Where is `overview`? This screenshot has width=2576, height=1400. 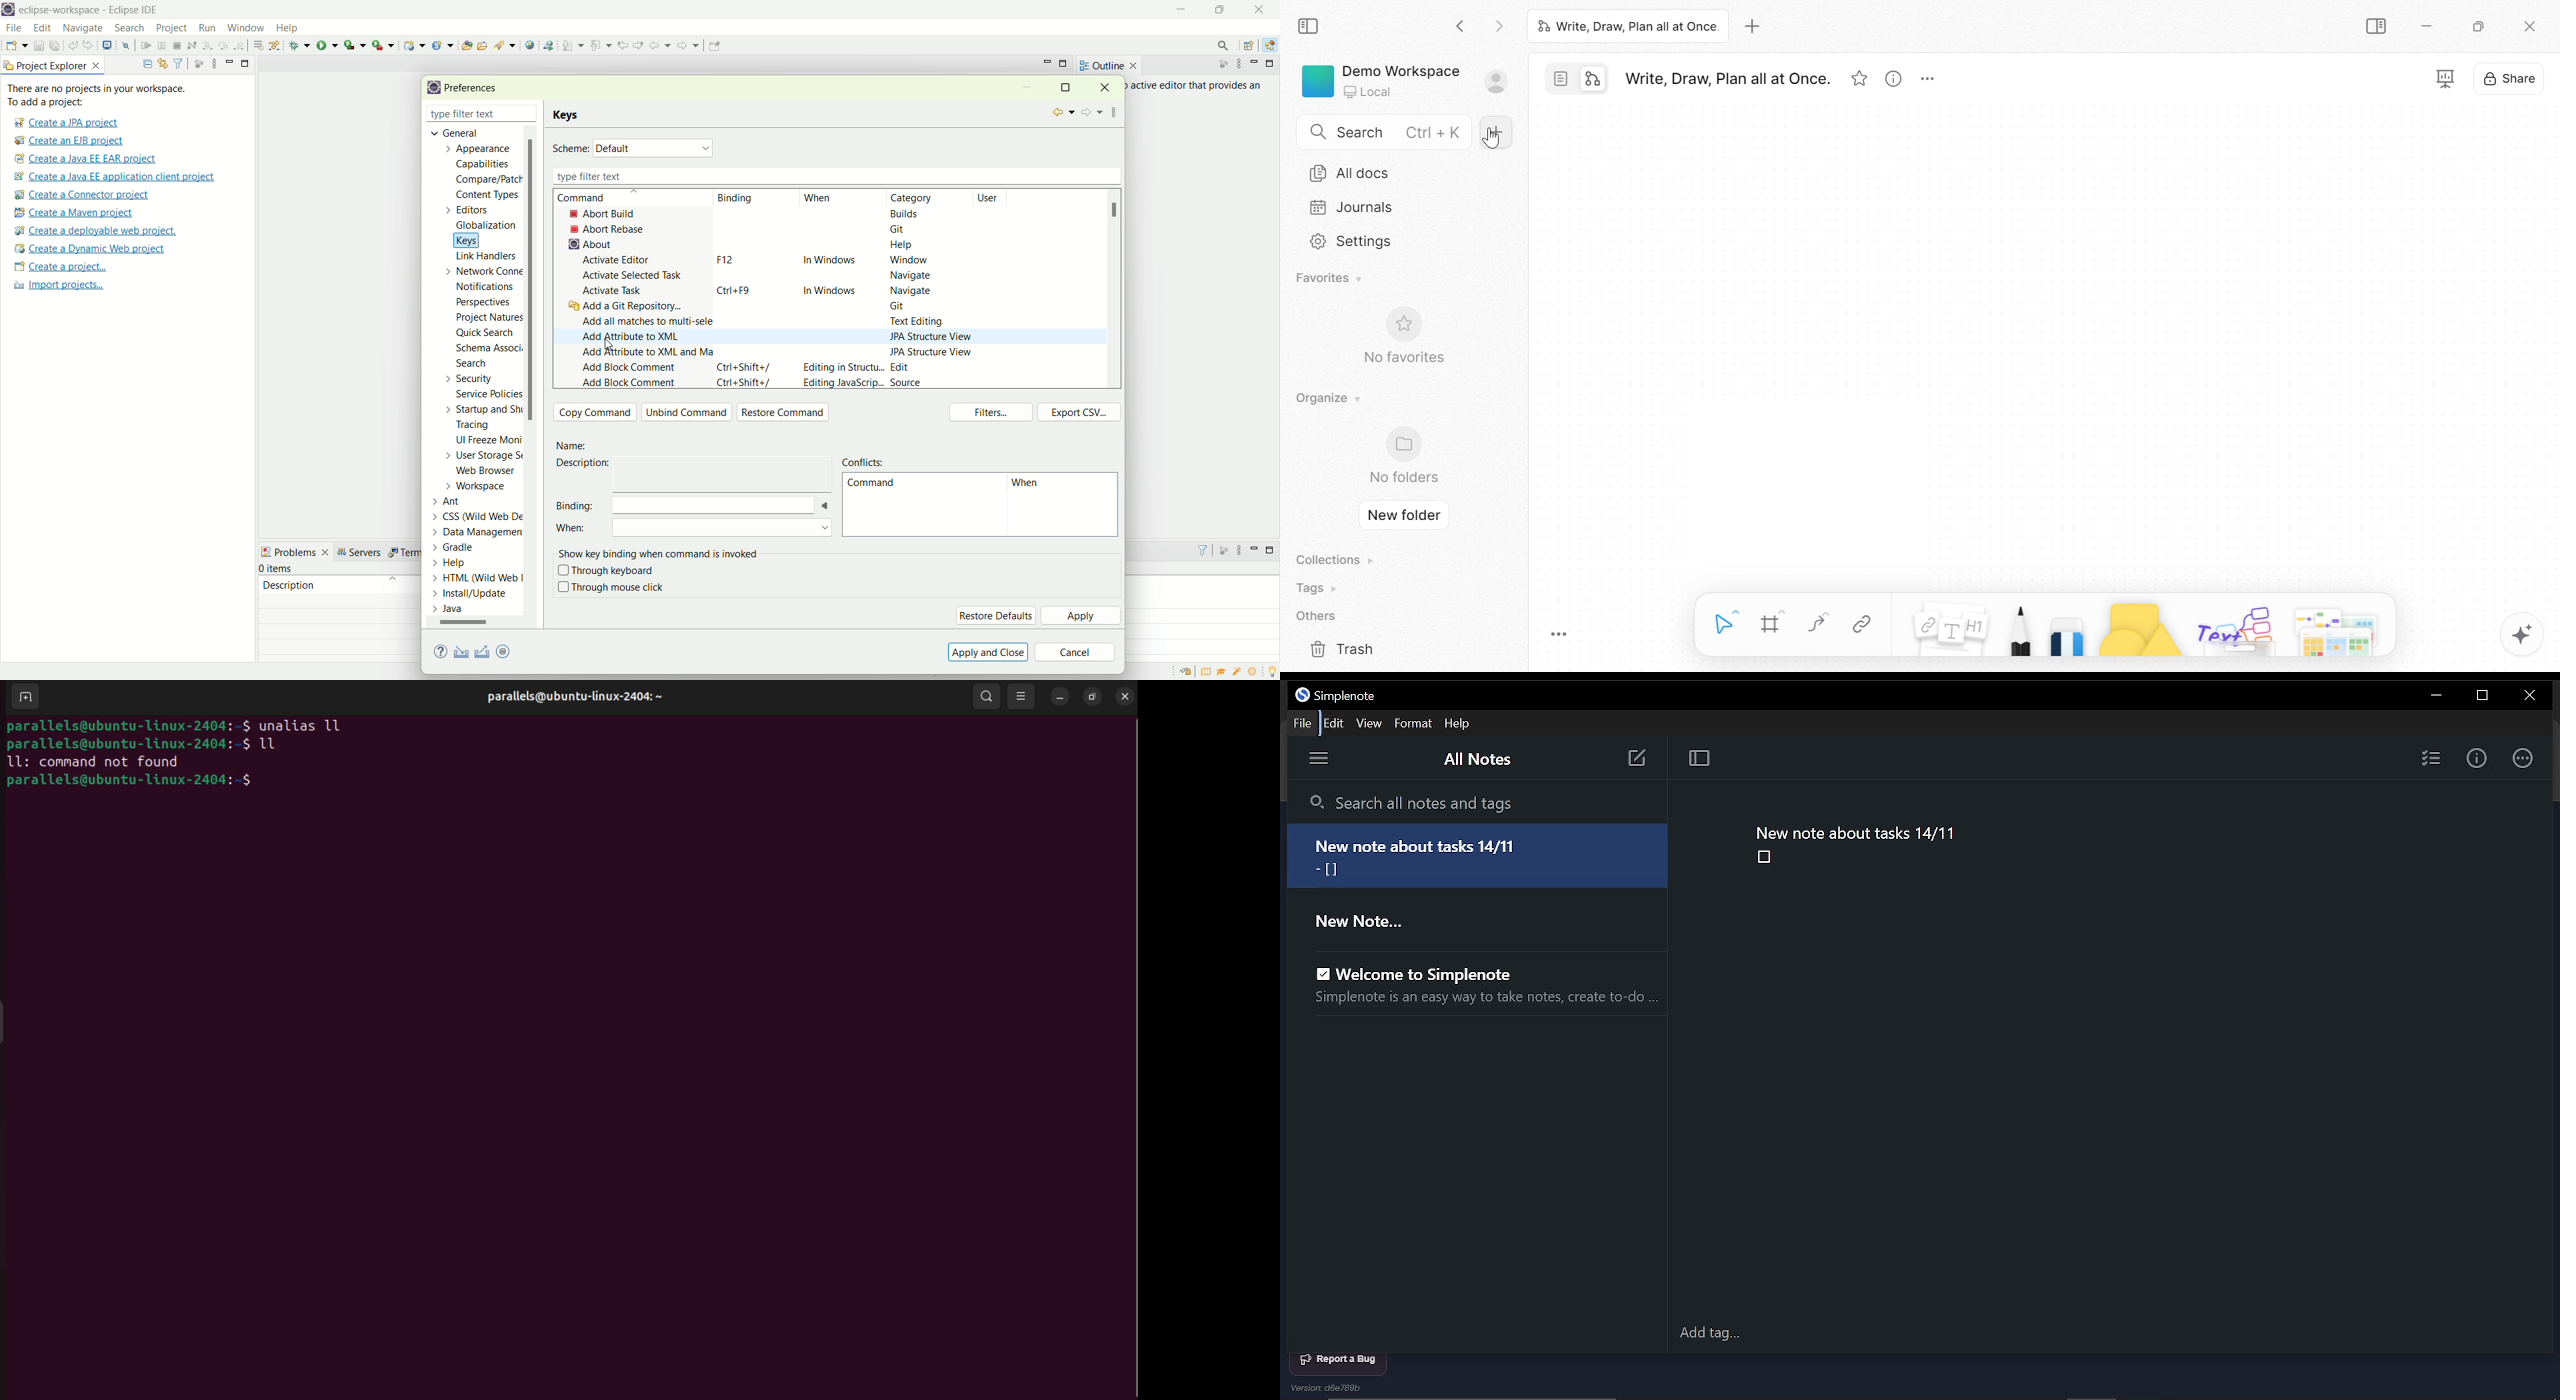 overview is located at coordinates (1209, 671).